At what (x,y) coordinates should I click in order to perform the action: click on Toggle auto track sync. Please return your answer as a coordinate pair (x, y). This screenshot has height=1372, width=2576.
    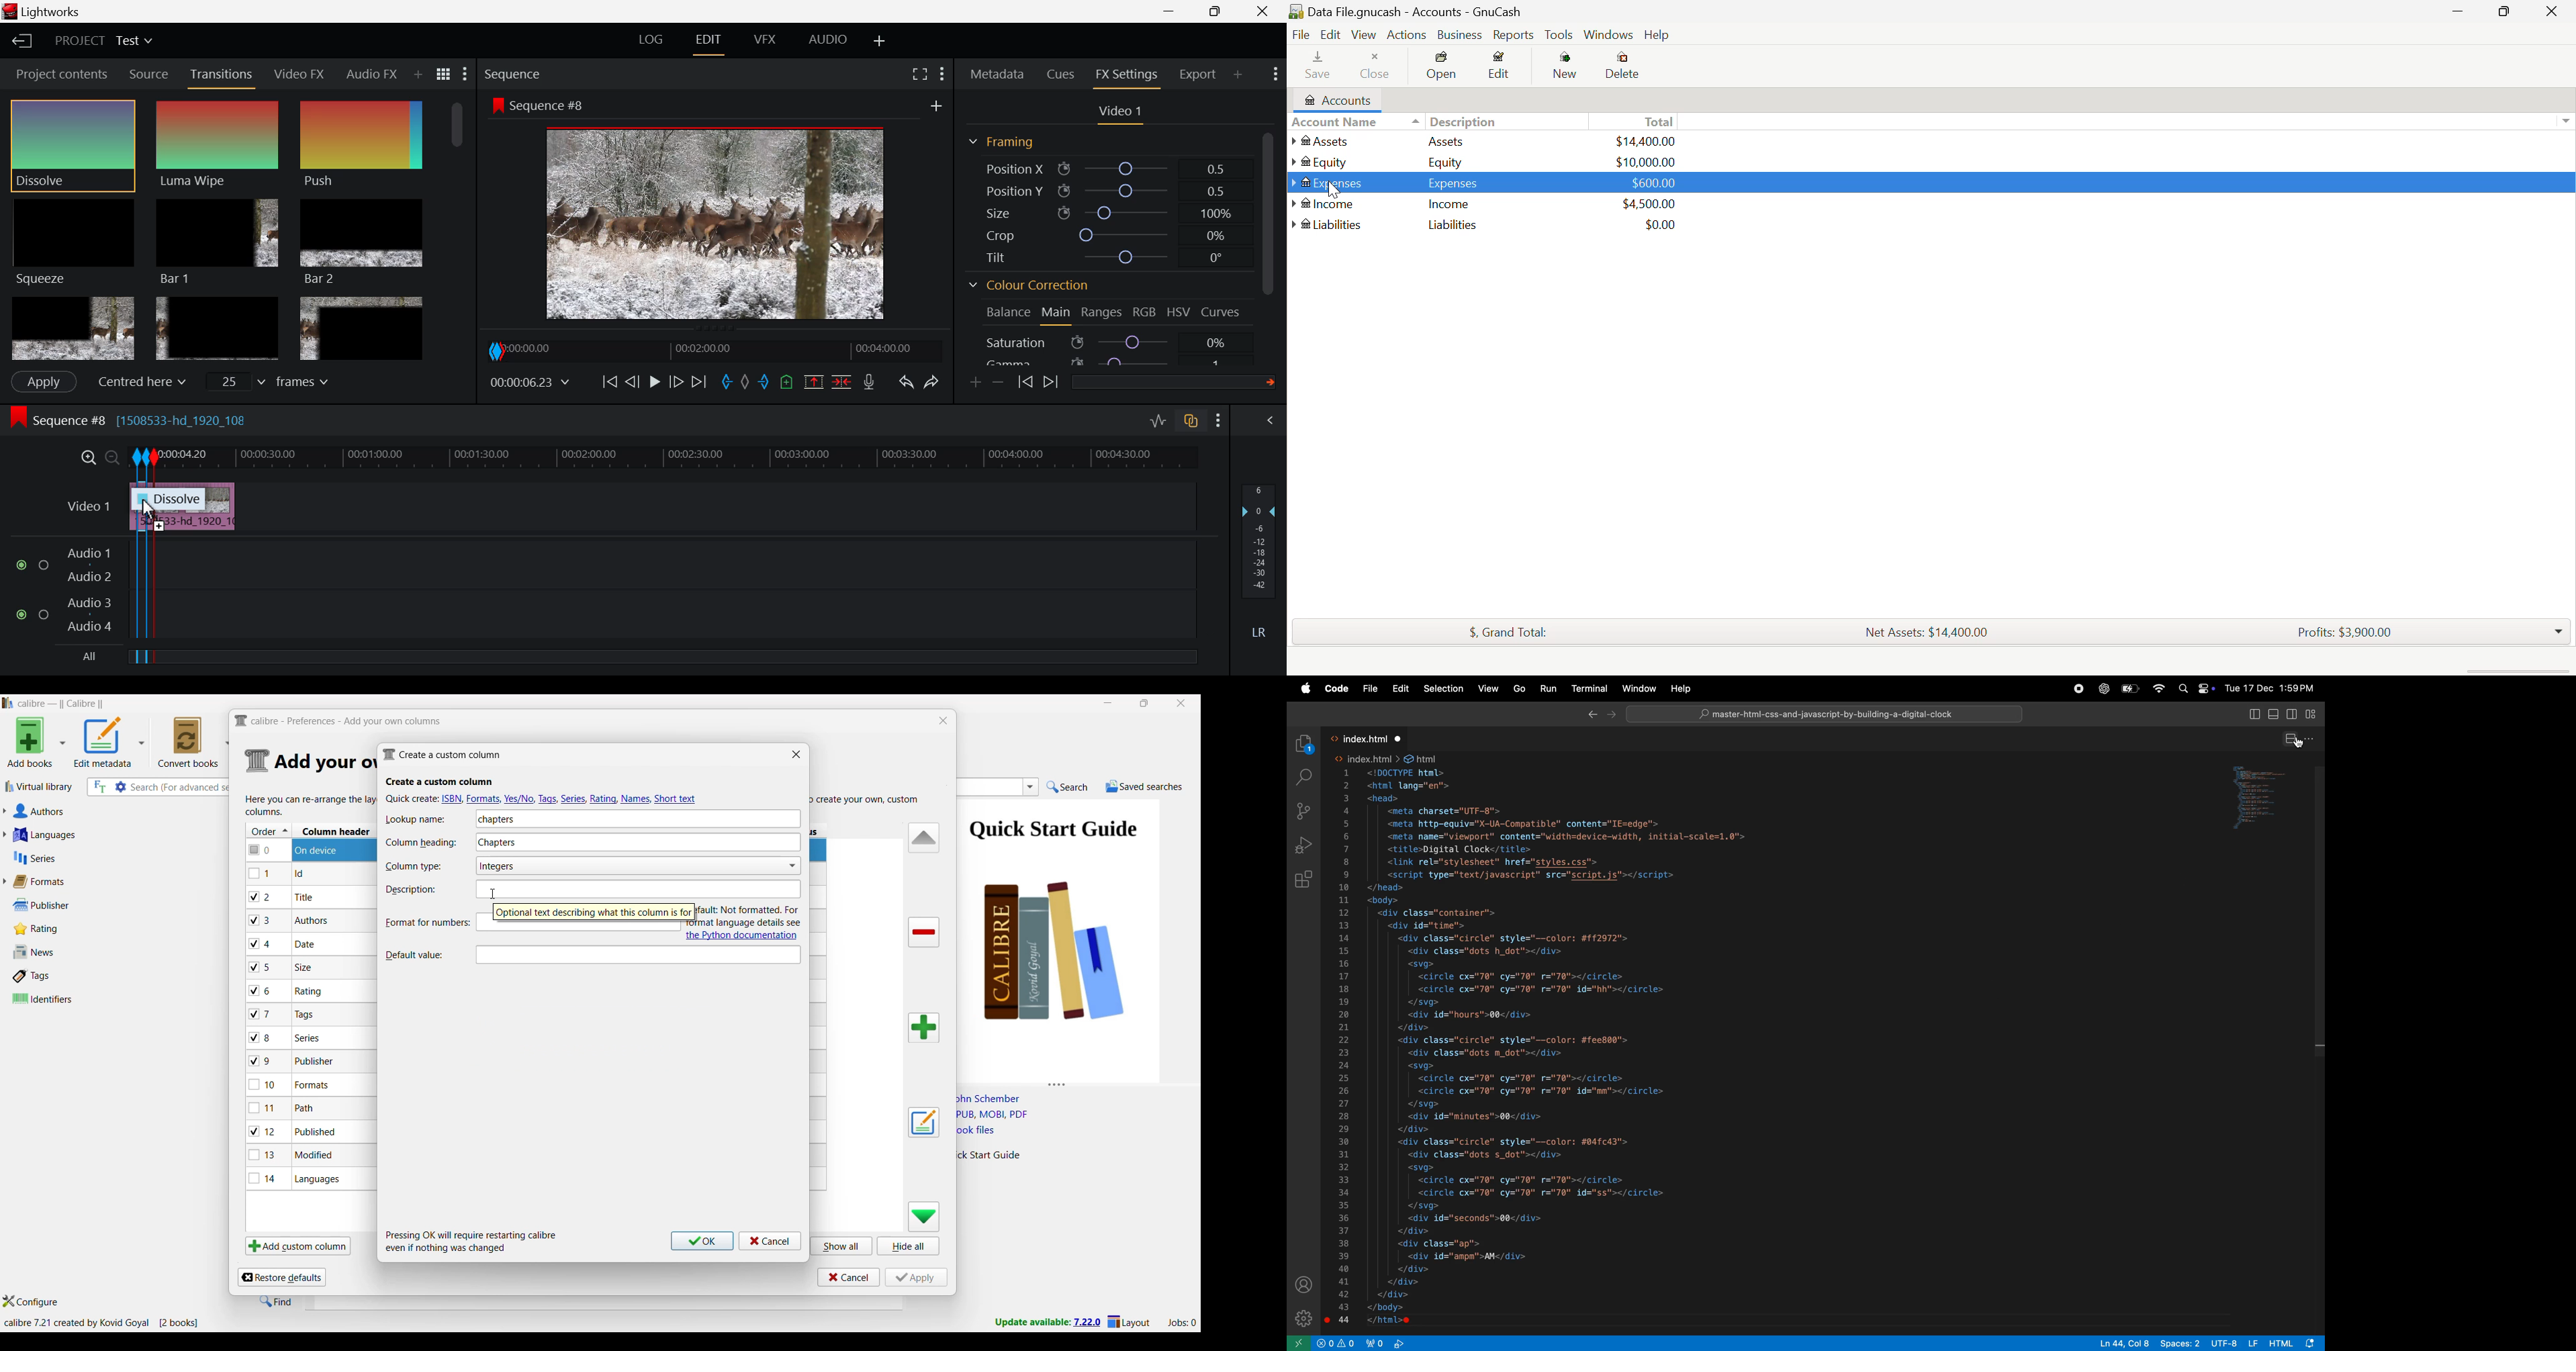
    Looking at the image, I should click on (1192, 421).